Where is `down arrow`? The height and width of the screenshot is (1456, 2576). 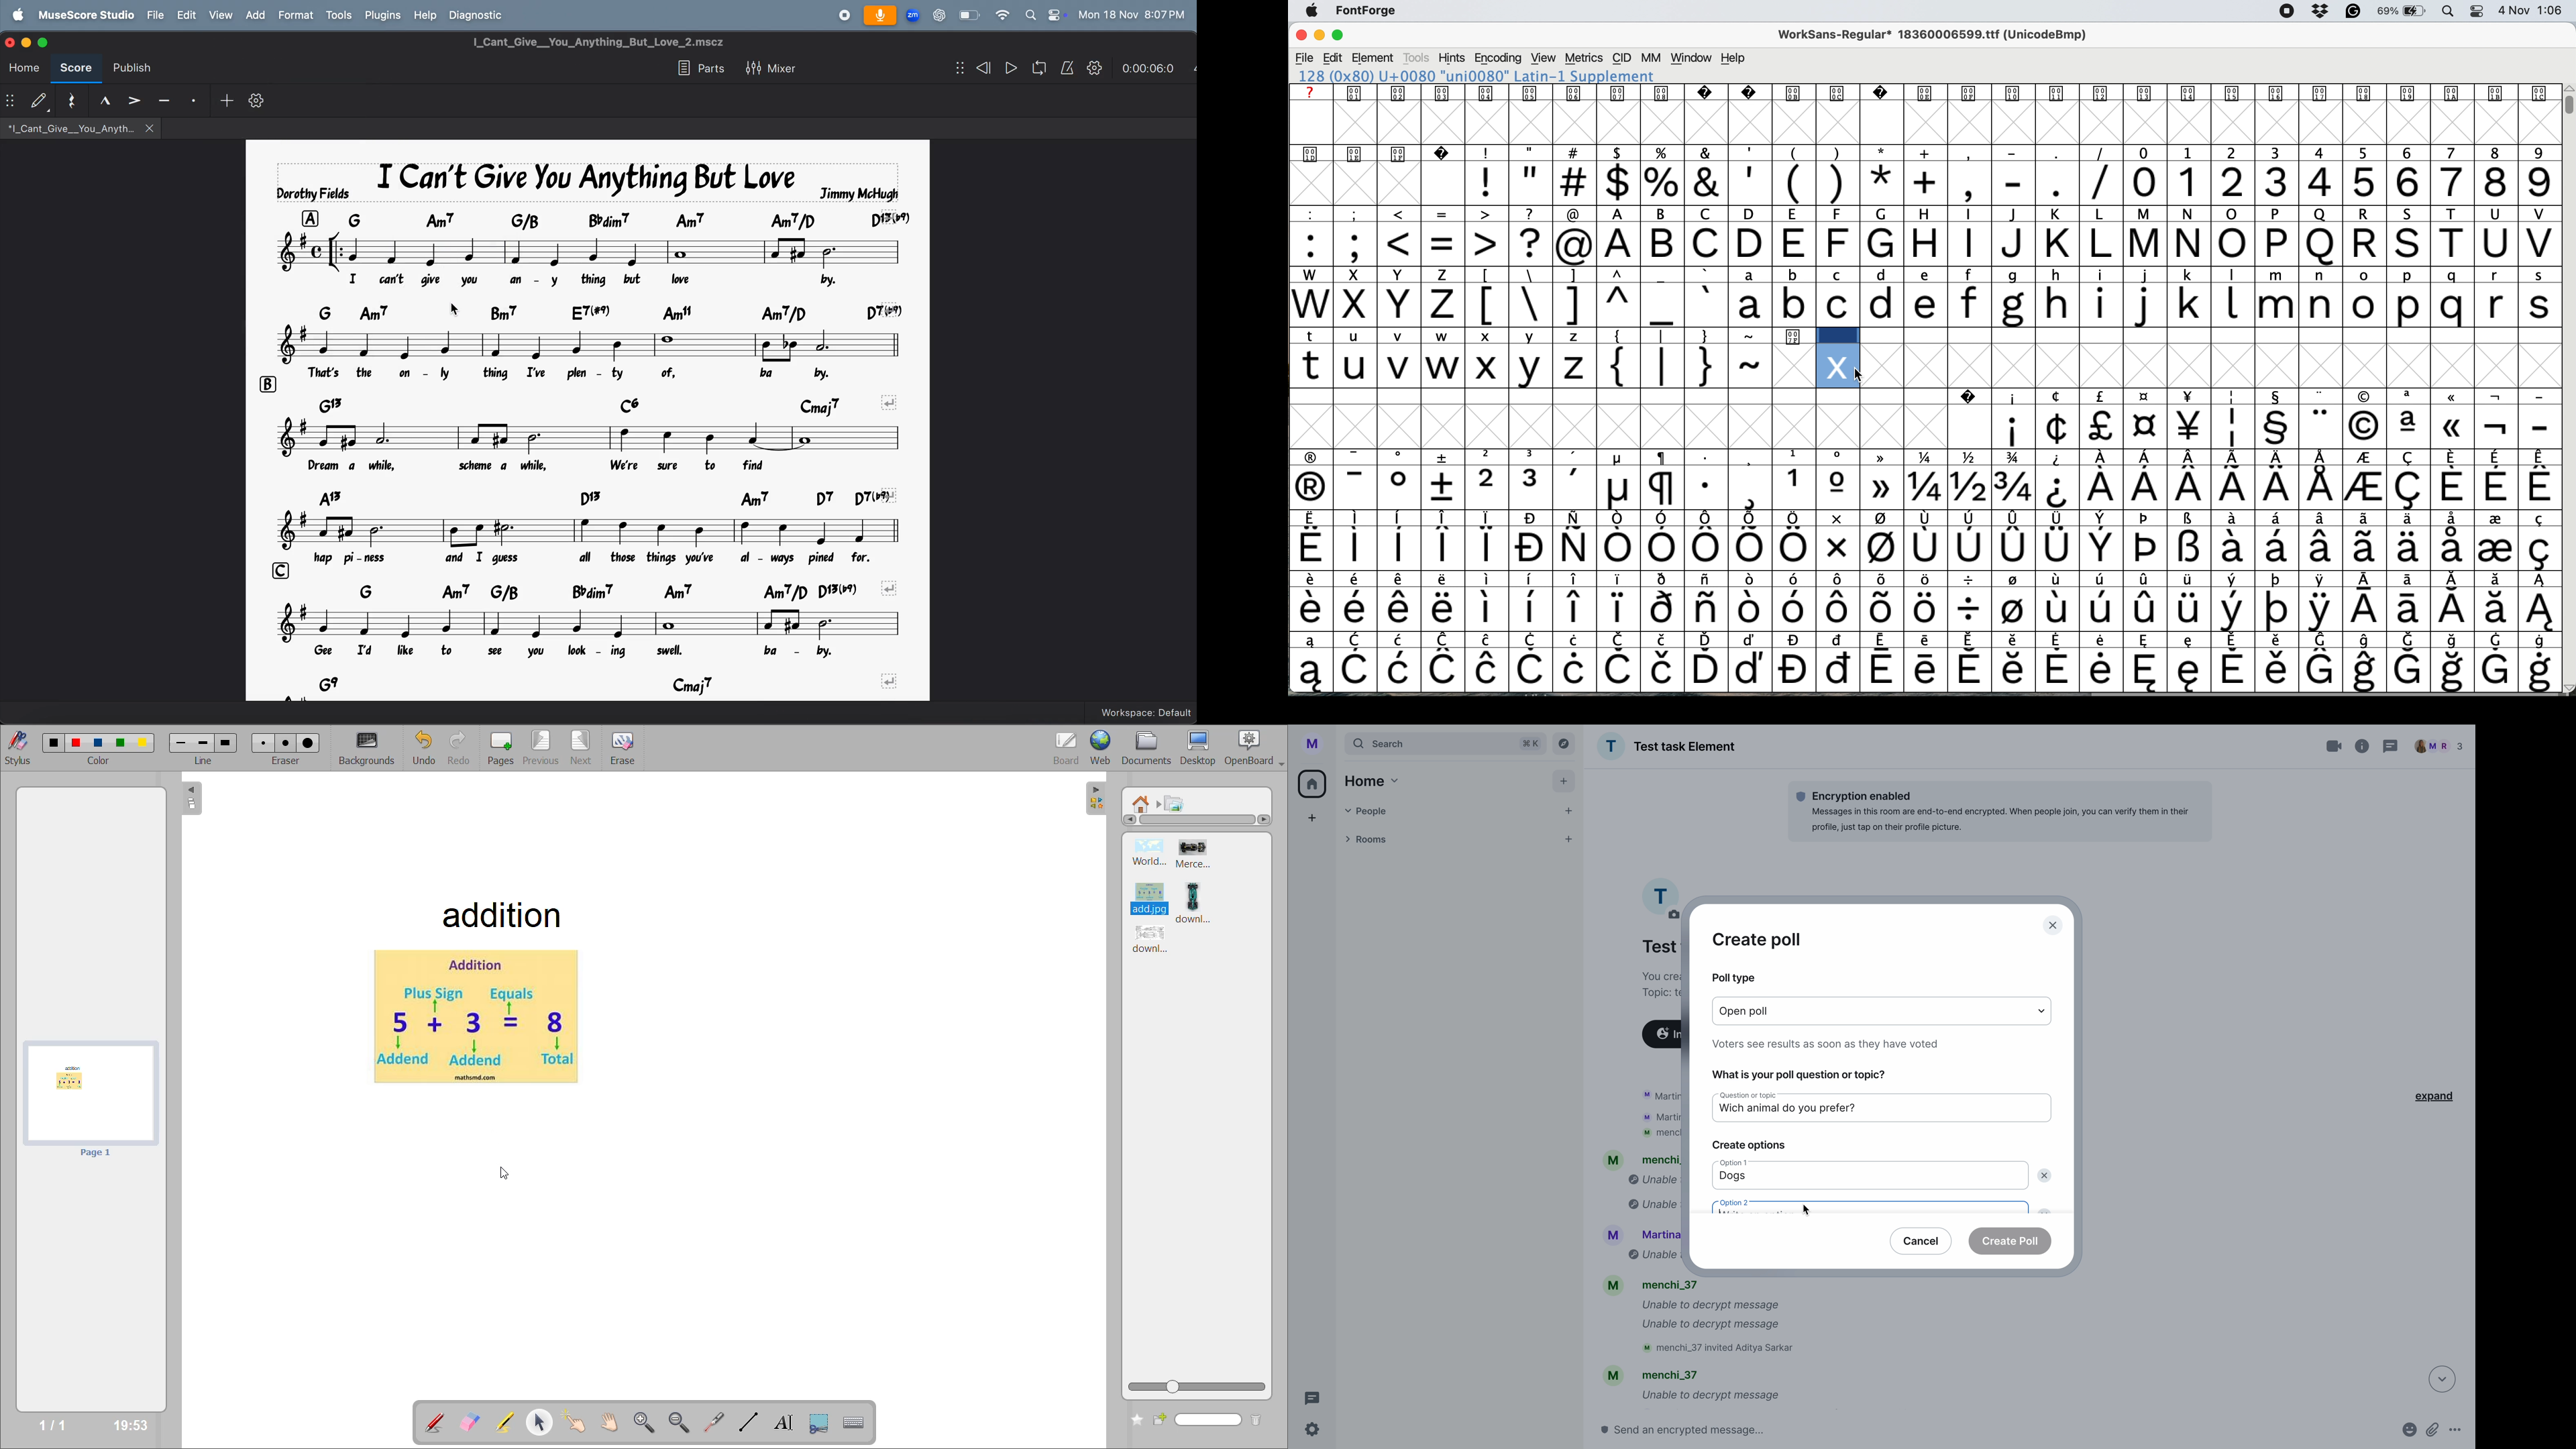 down arrow is located at coordinates (2435, 1378).